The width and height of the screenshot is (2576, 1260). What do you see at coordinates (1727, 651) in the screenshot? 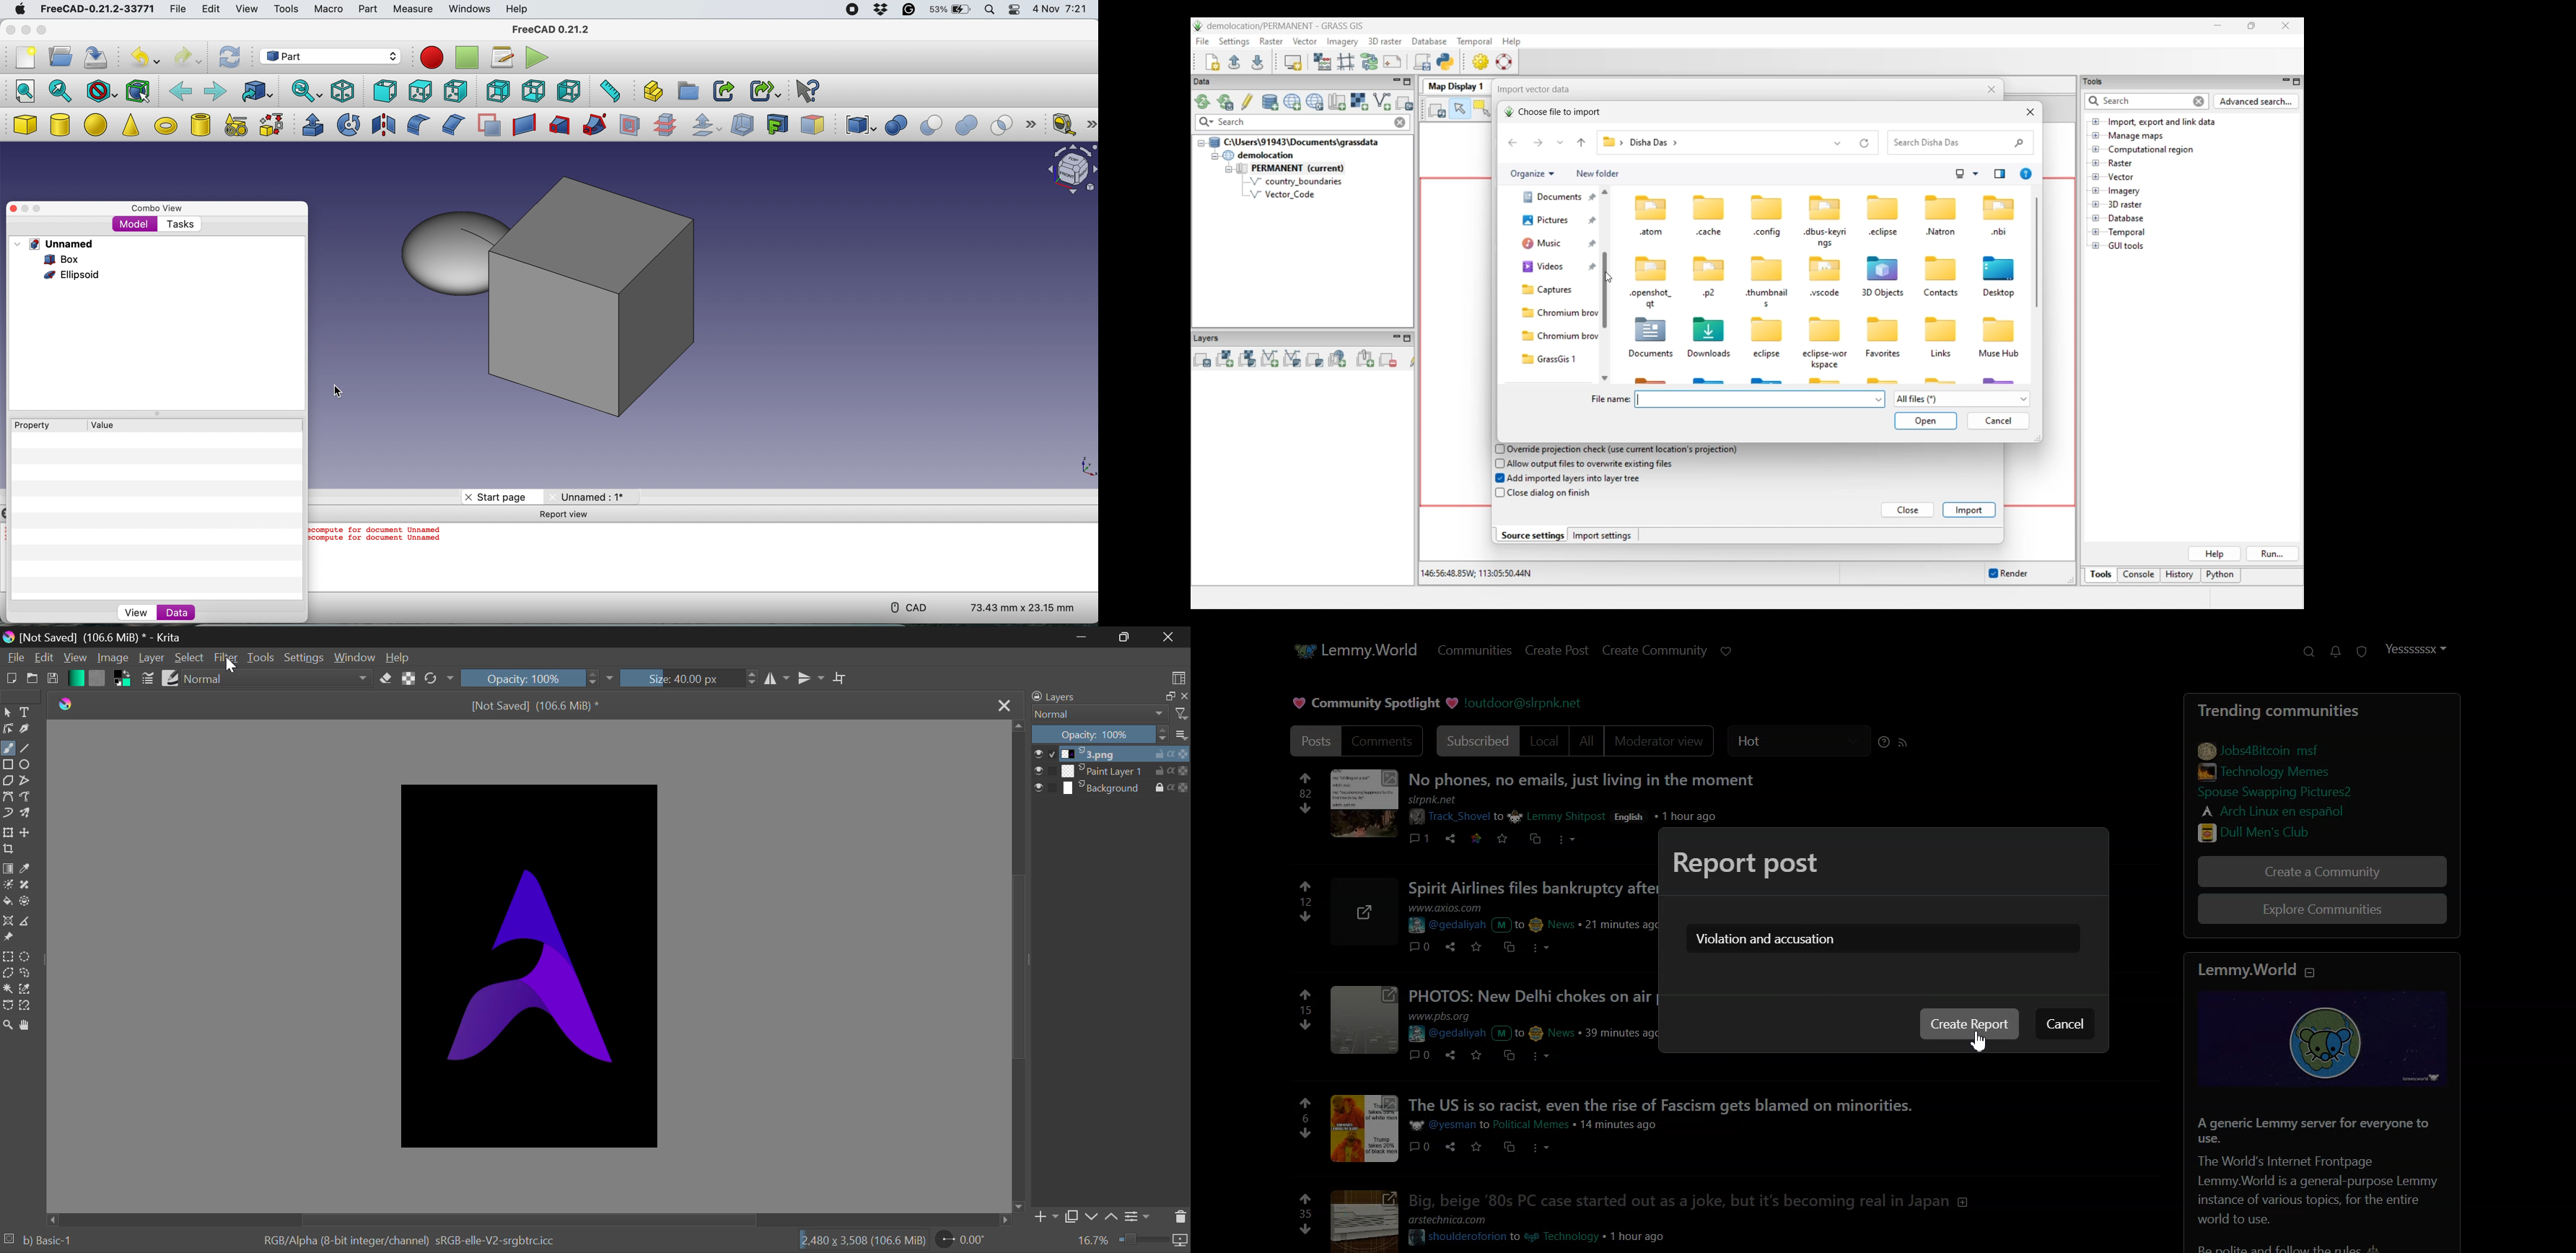
I see `Support Limmy` at bounding box center [1727, 651].